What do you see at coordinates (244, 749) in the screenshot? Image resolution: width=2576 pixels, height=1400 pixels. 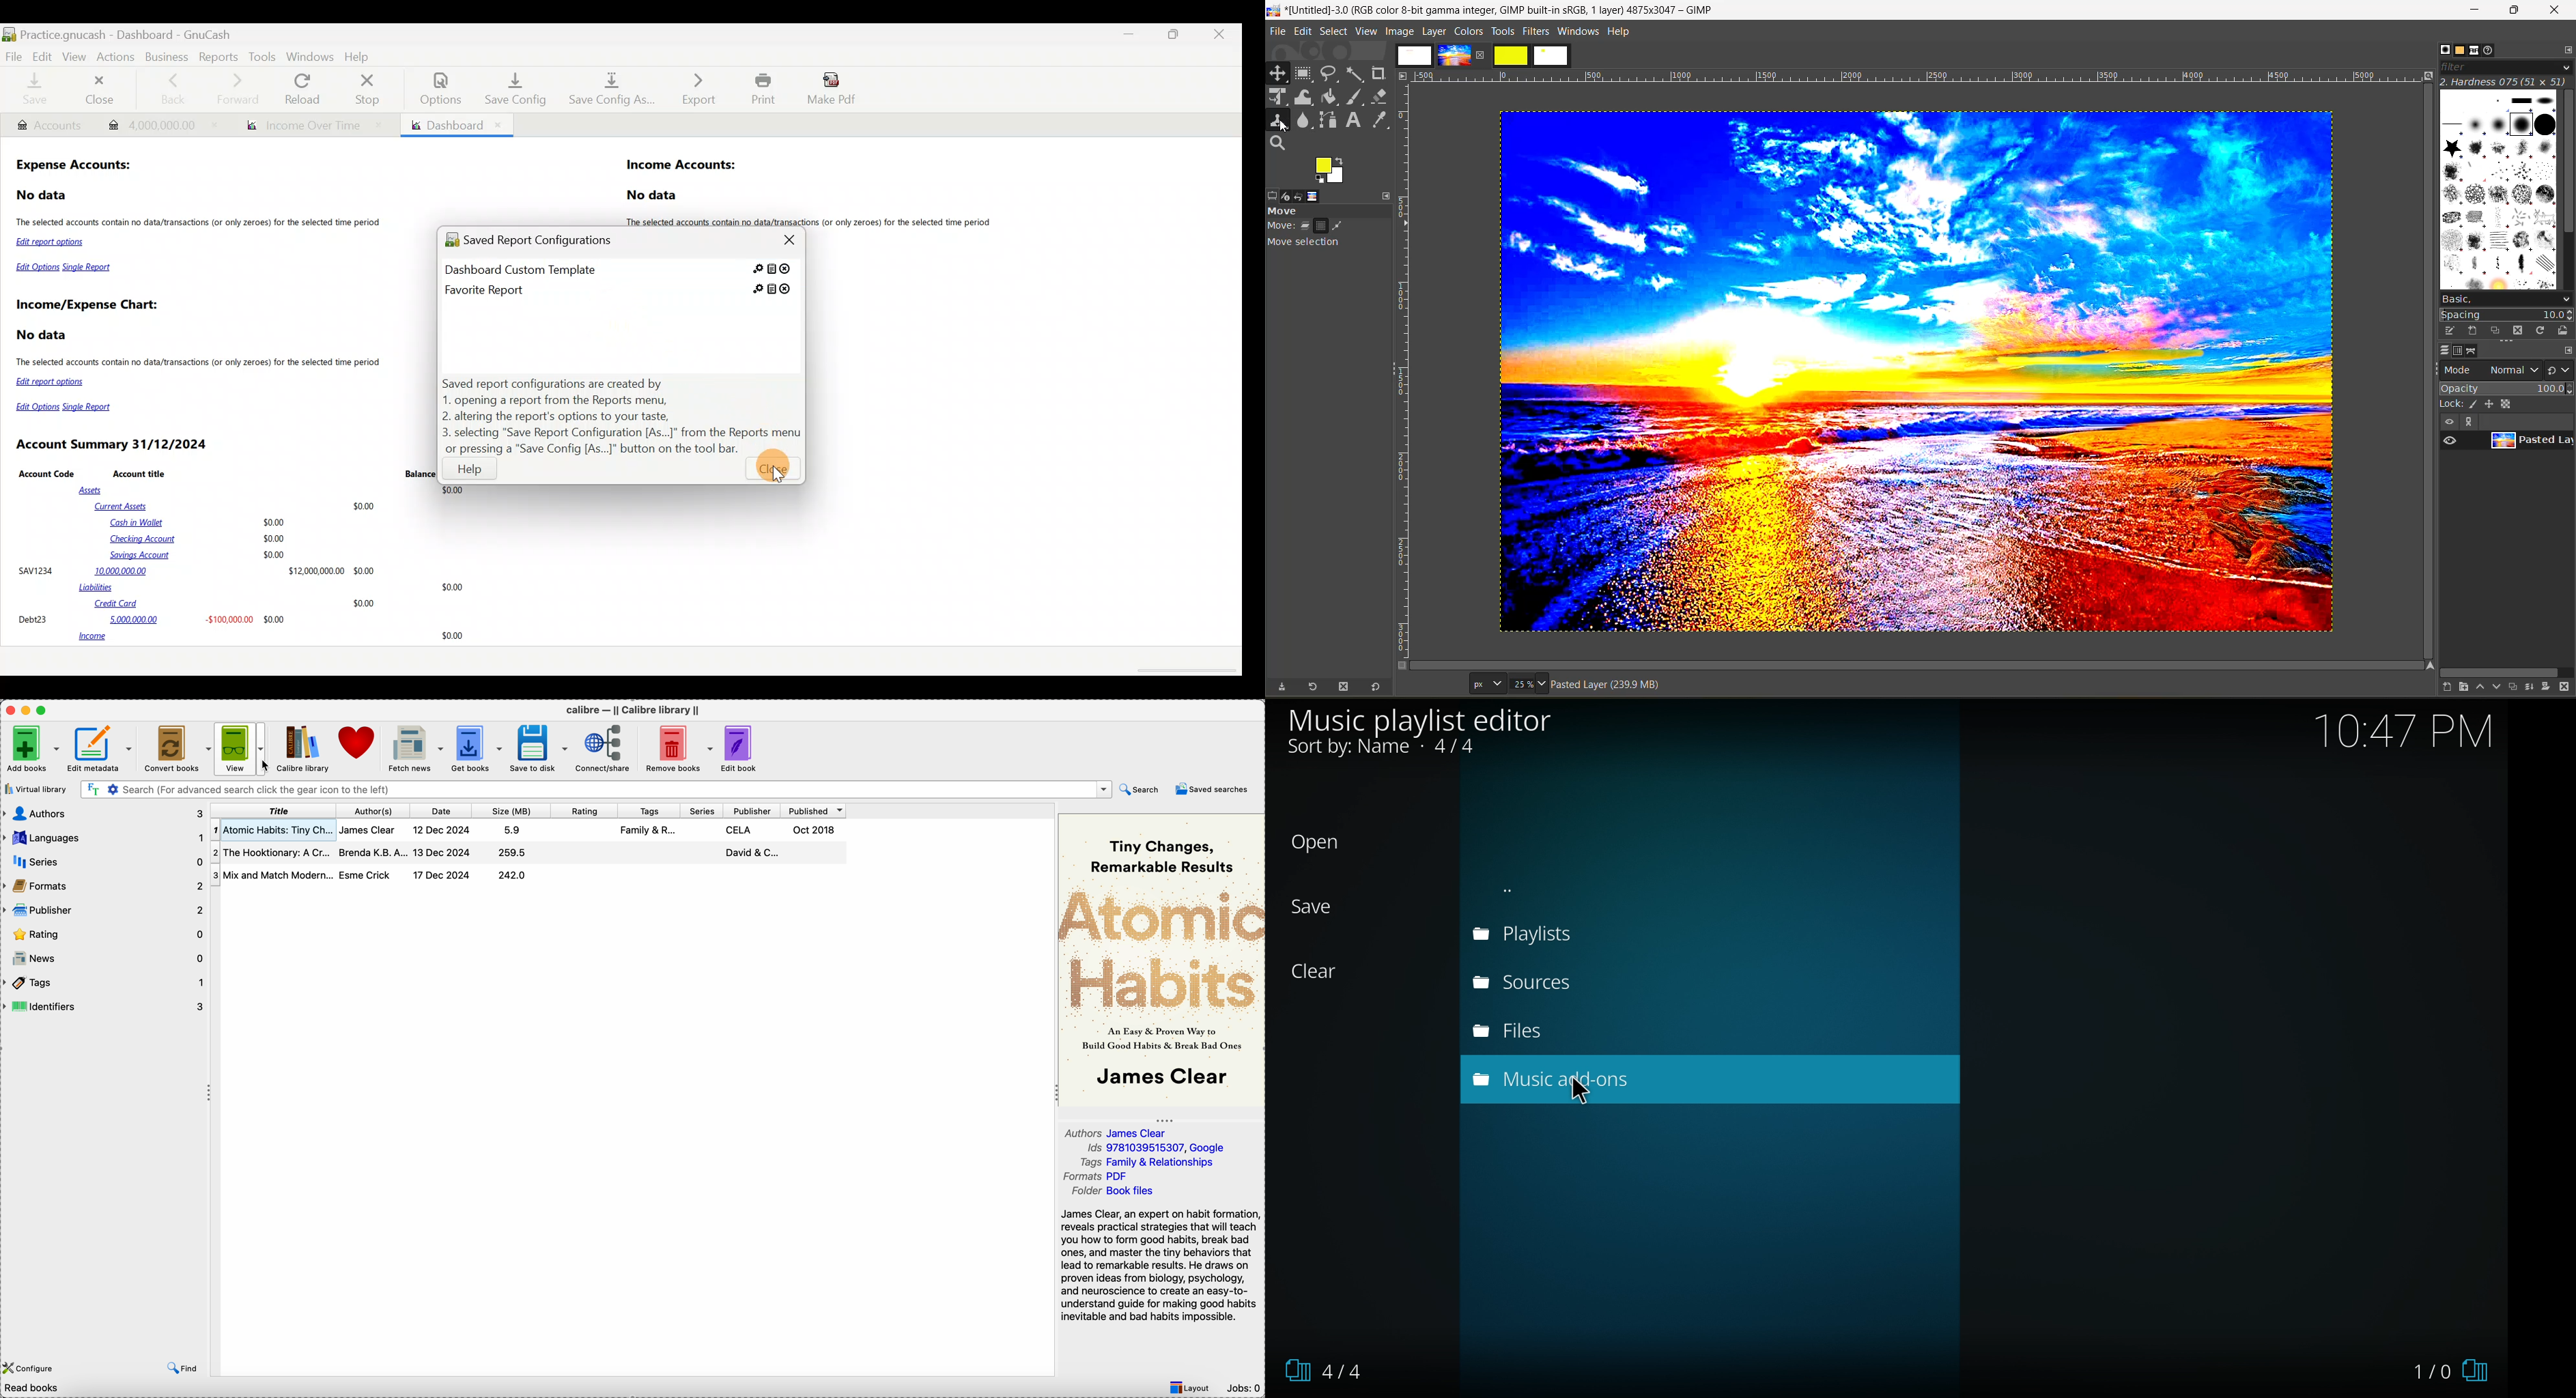 I see `click on view options` at bounding box center [244, 749].